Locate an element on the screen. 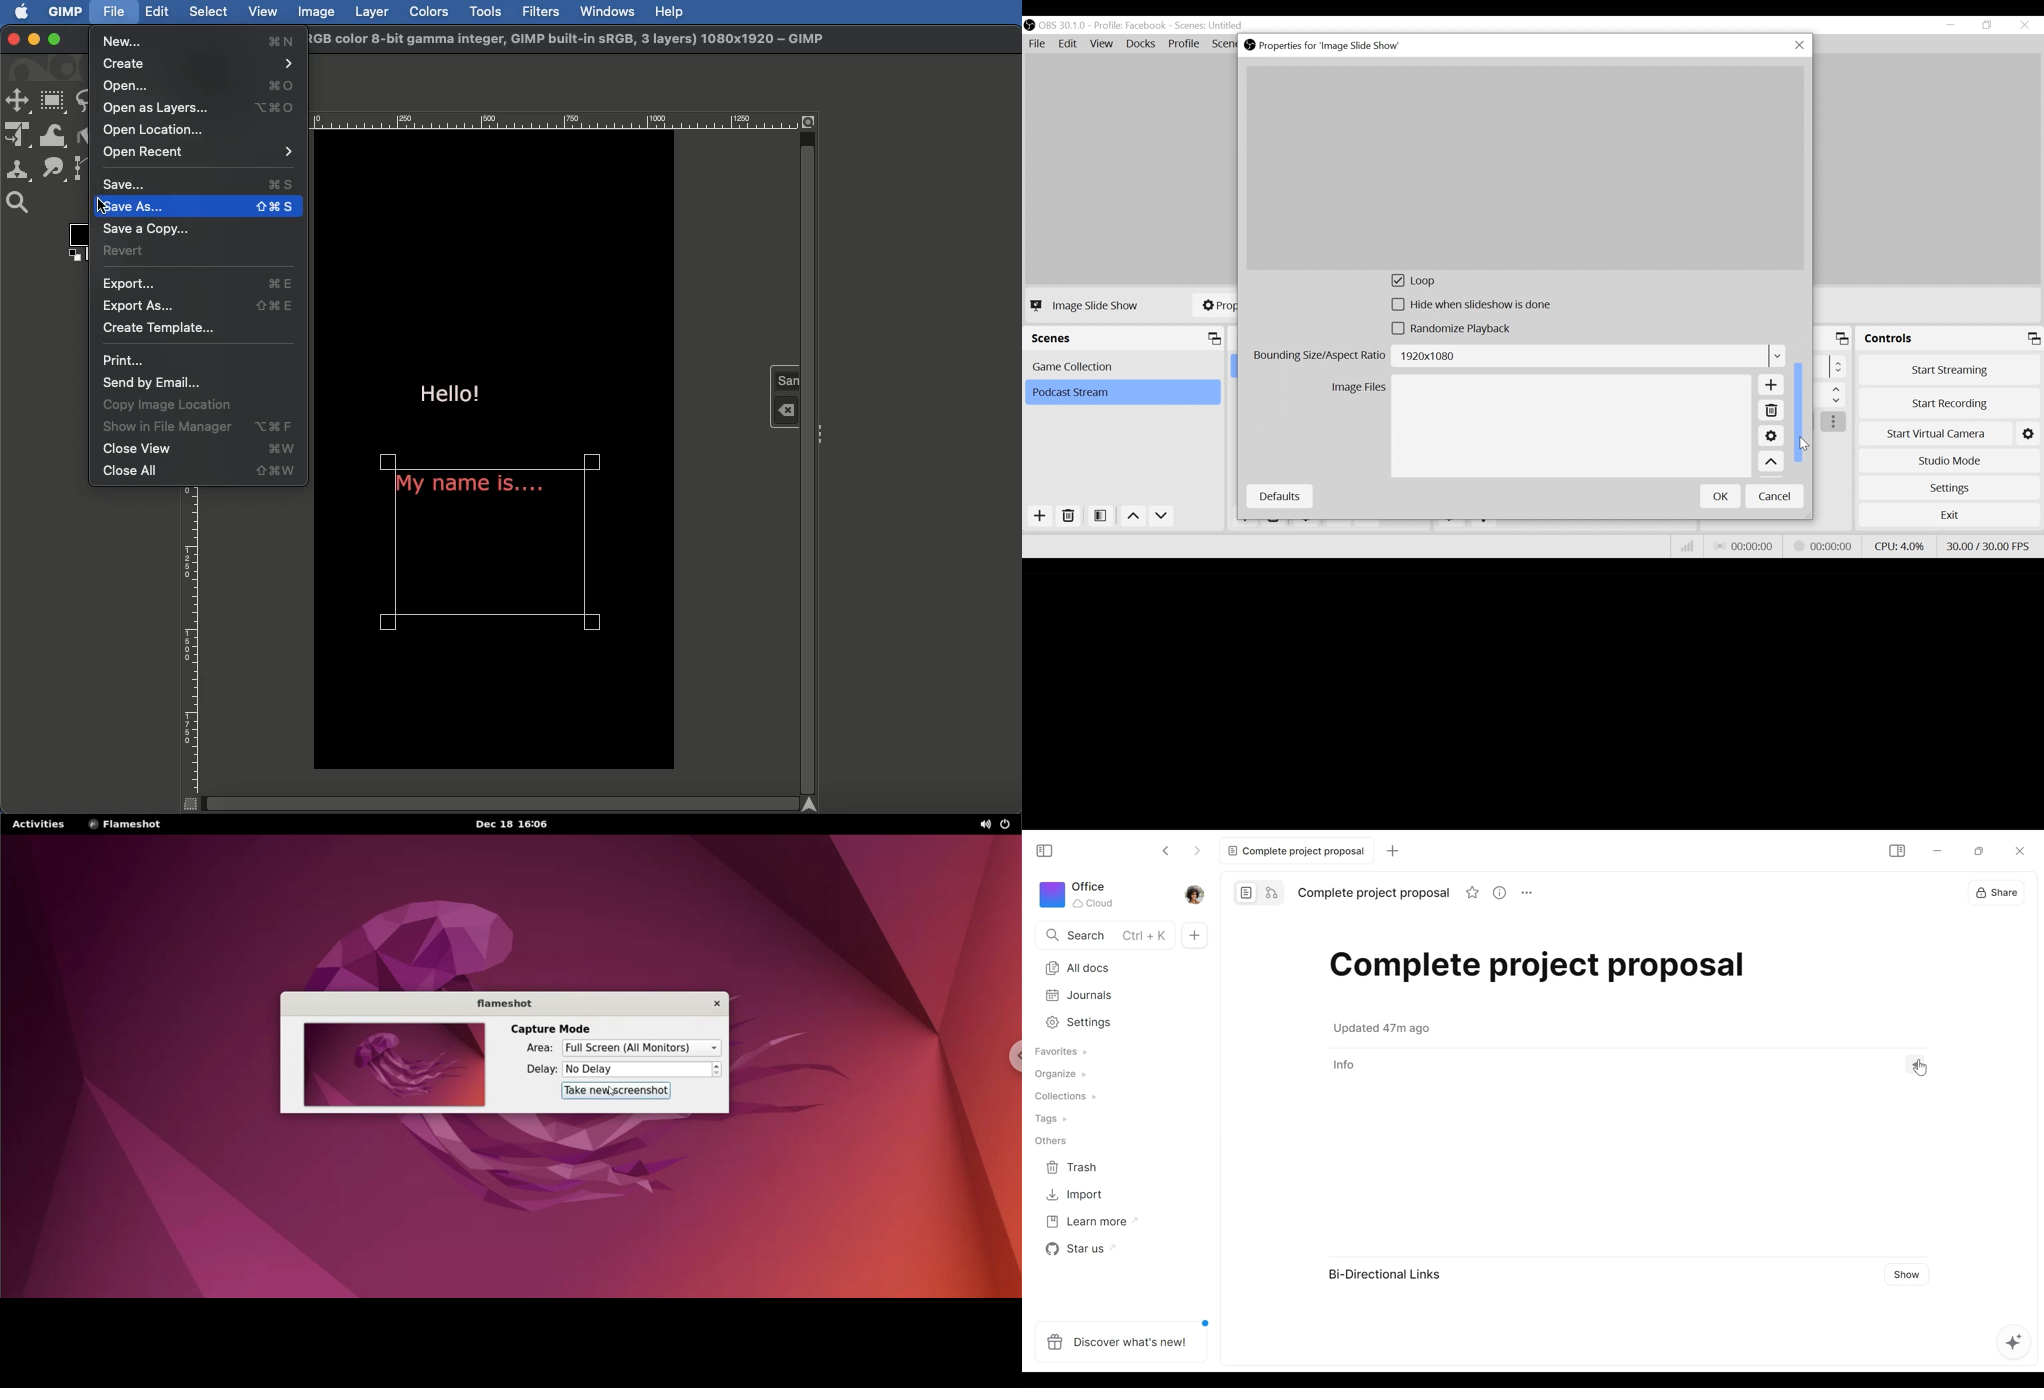  Move up is located at coordinates (1771, 461).